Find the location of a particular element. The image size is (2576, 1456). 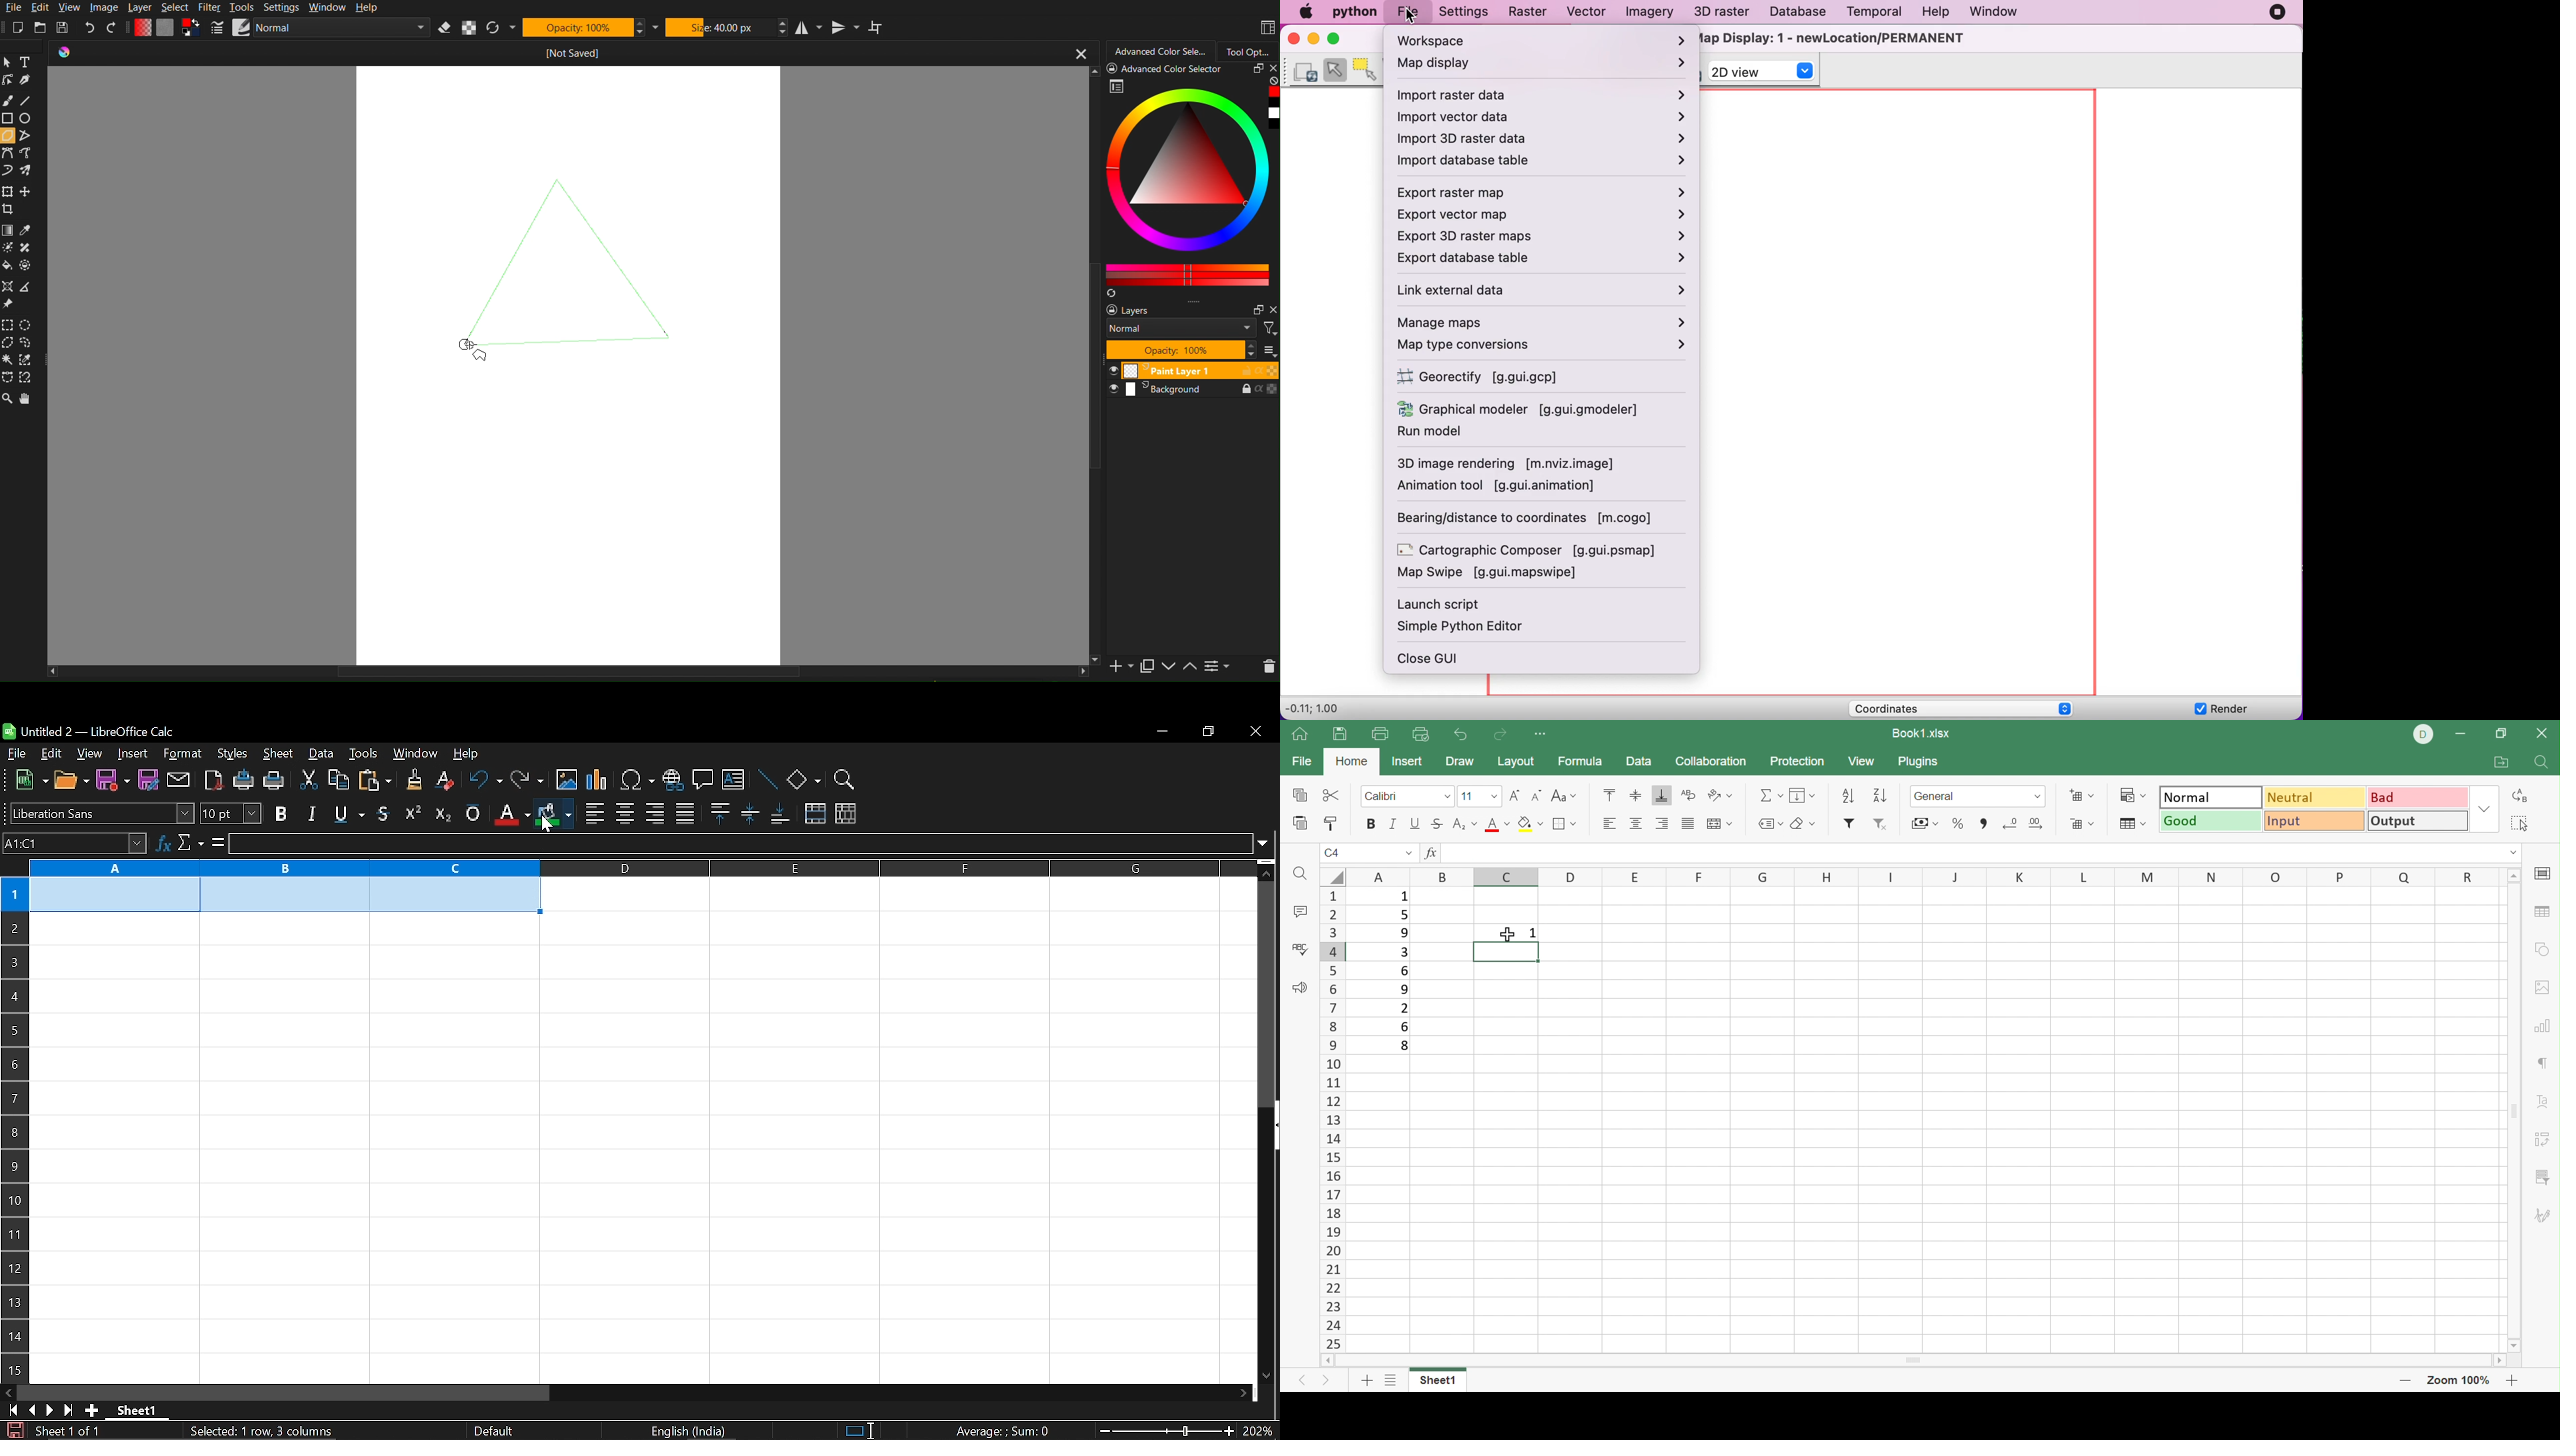

Summation is located at coordinates (1769, 796).